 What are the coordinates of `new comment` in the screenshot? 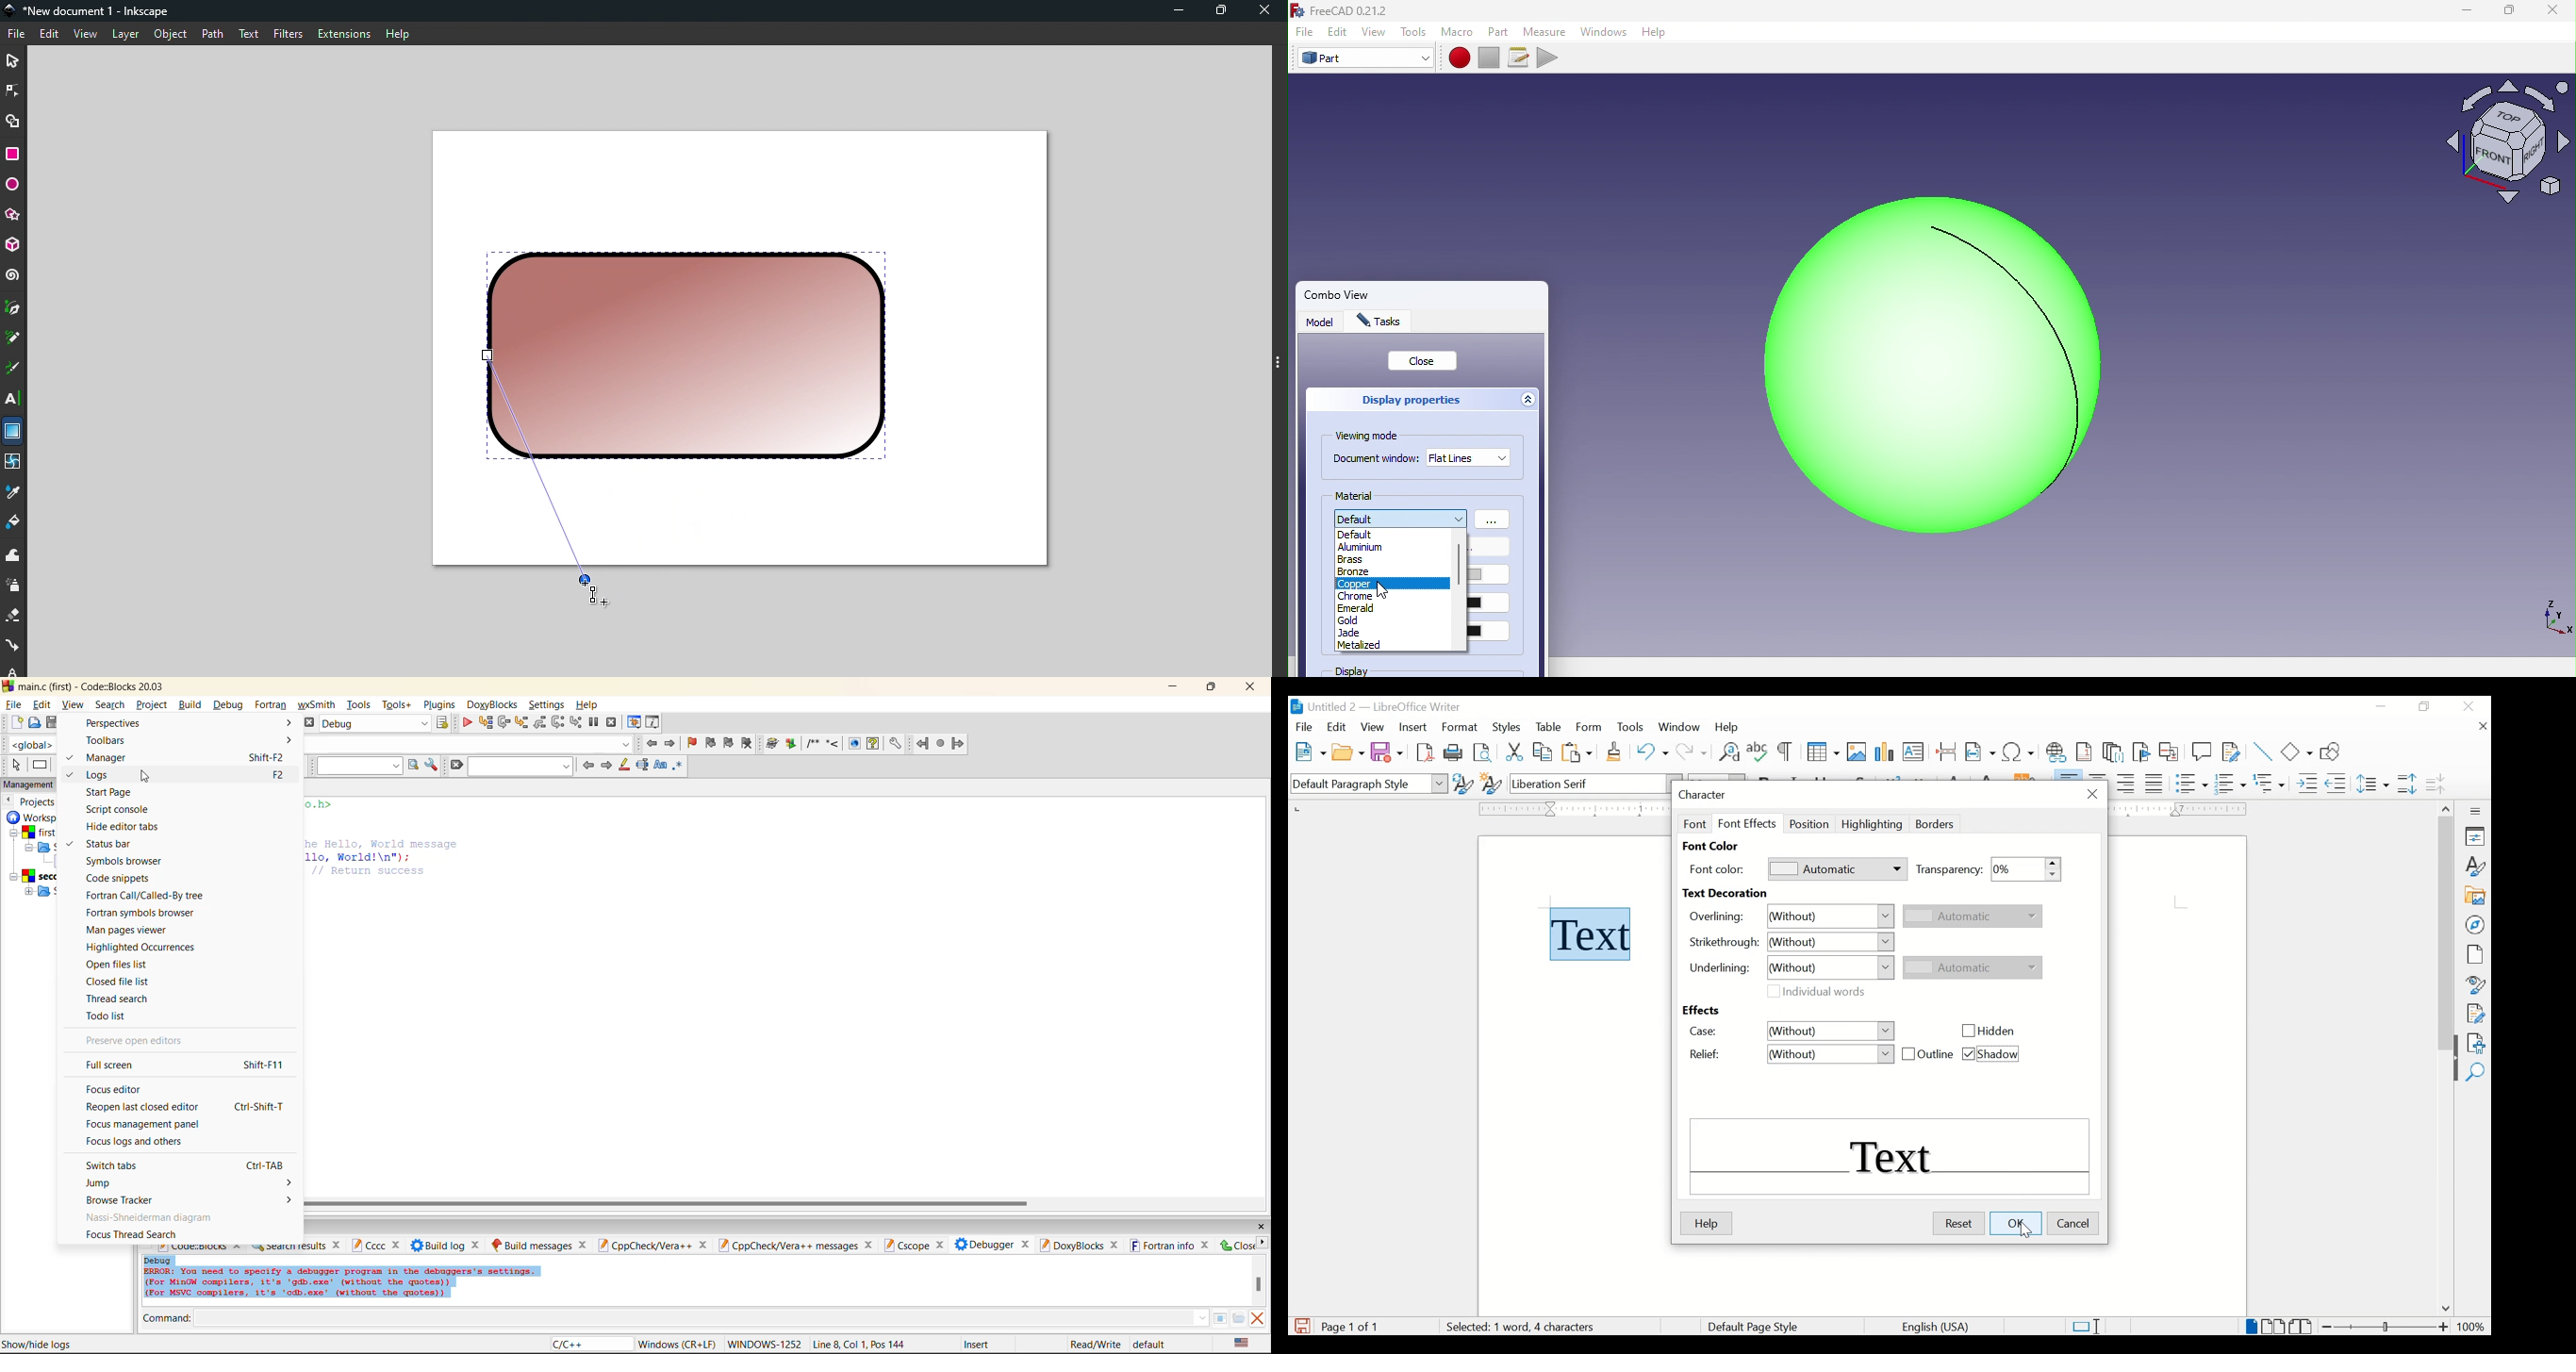 It's located at (2203, 752).